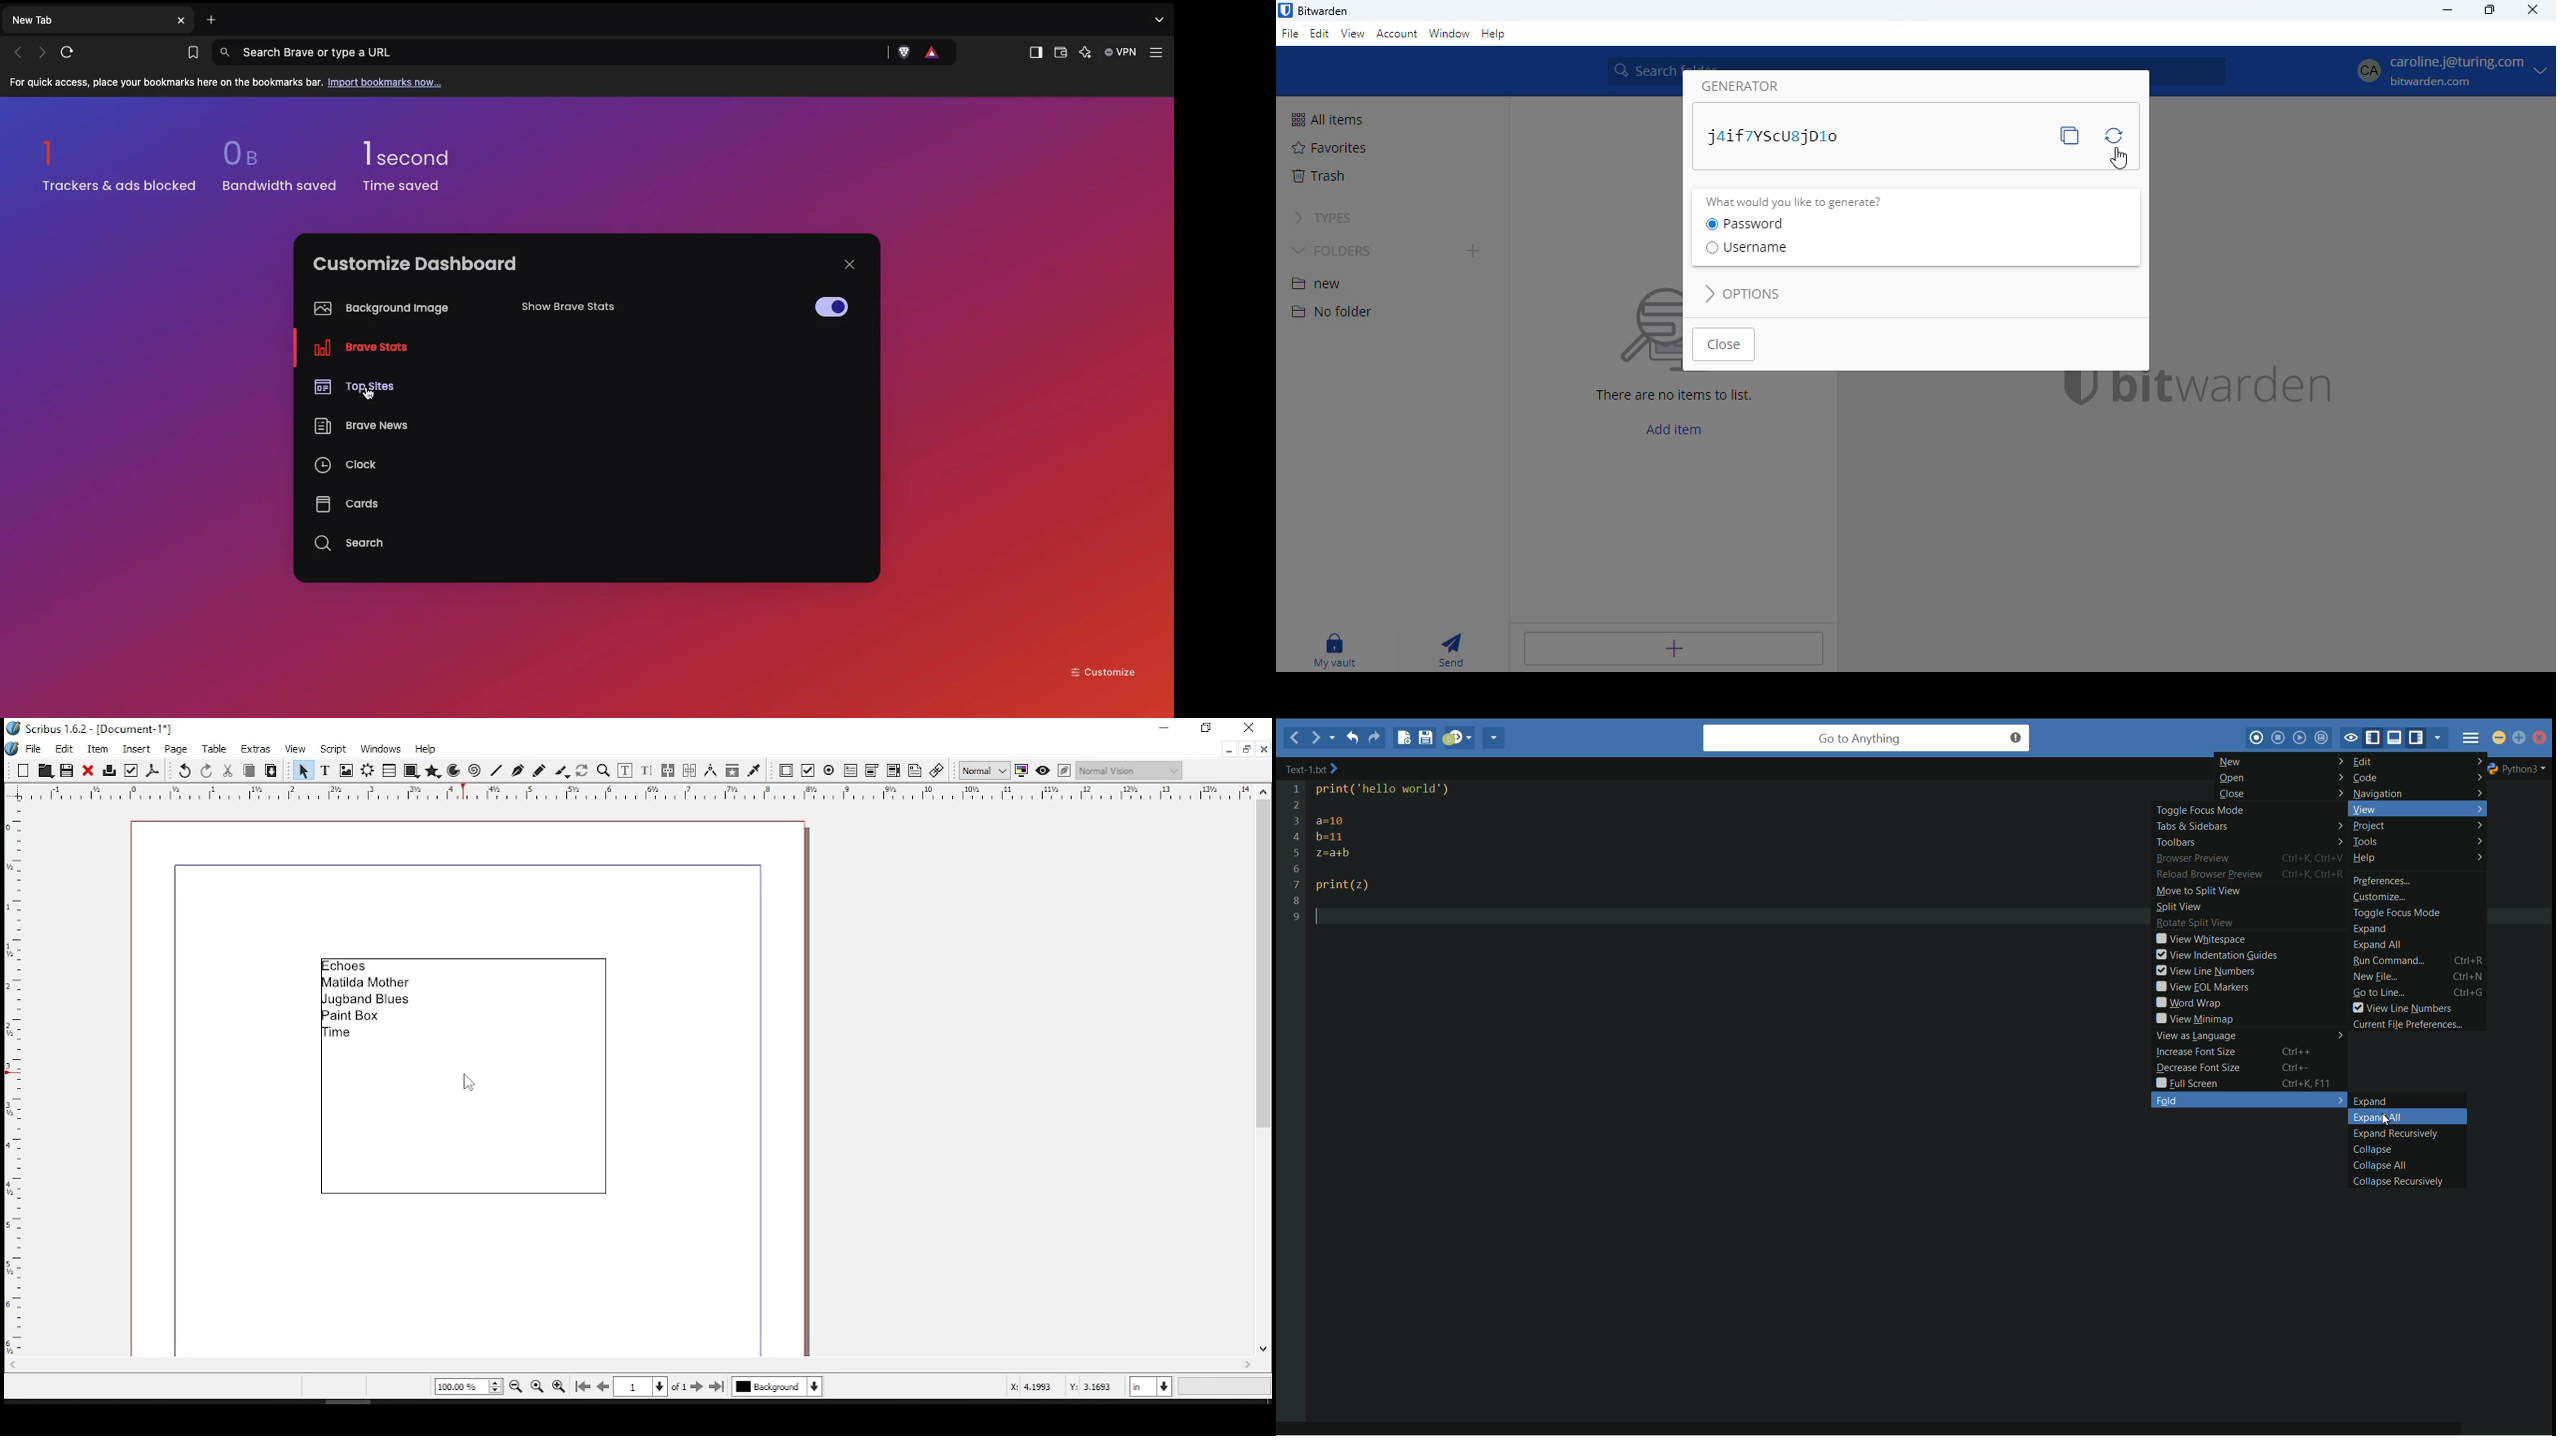 The height and width of the screenshot is (1456, 2576). I want to click on all items, so click(1328, 120).